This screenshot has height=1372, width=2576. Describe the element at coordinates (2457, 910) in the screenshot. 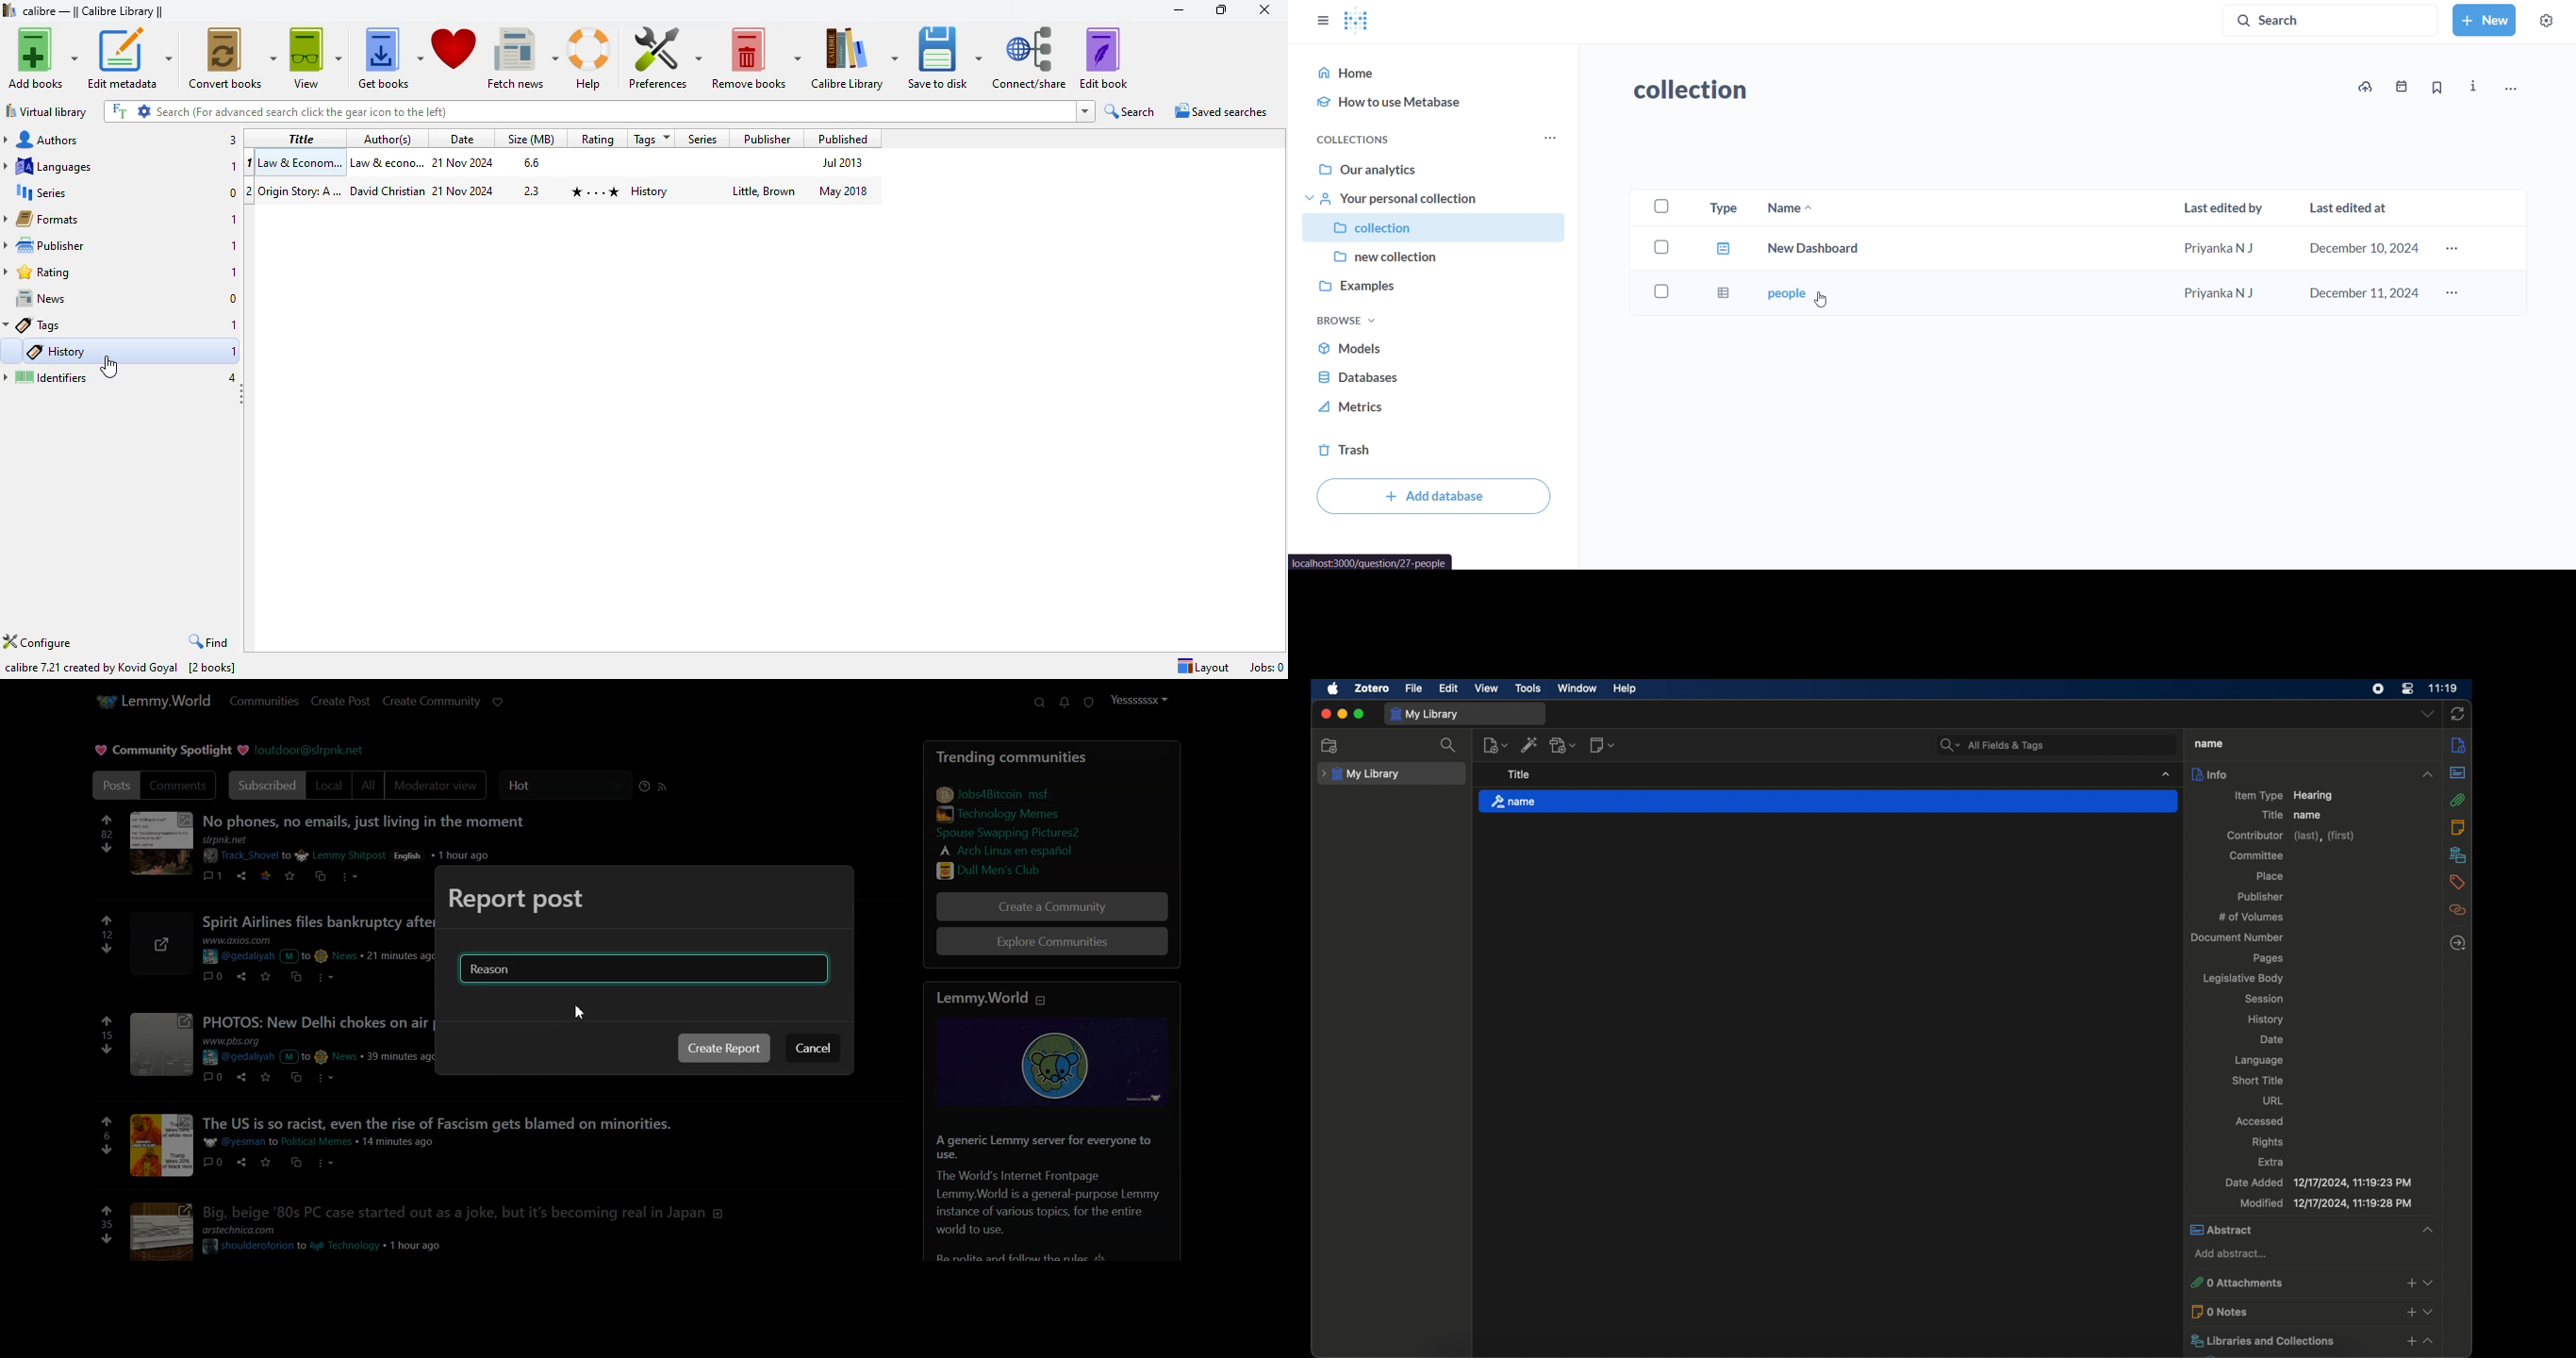

I see `related` at that location.